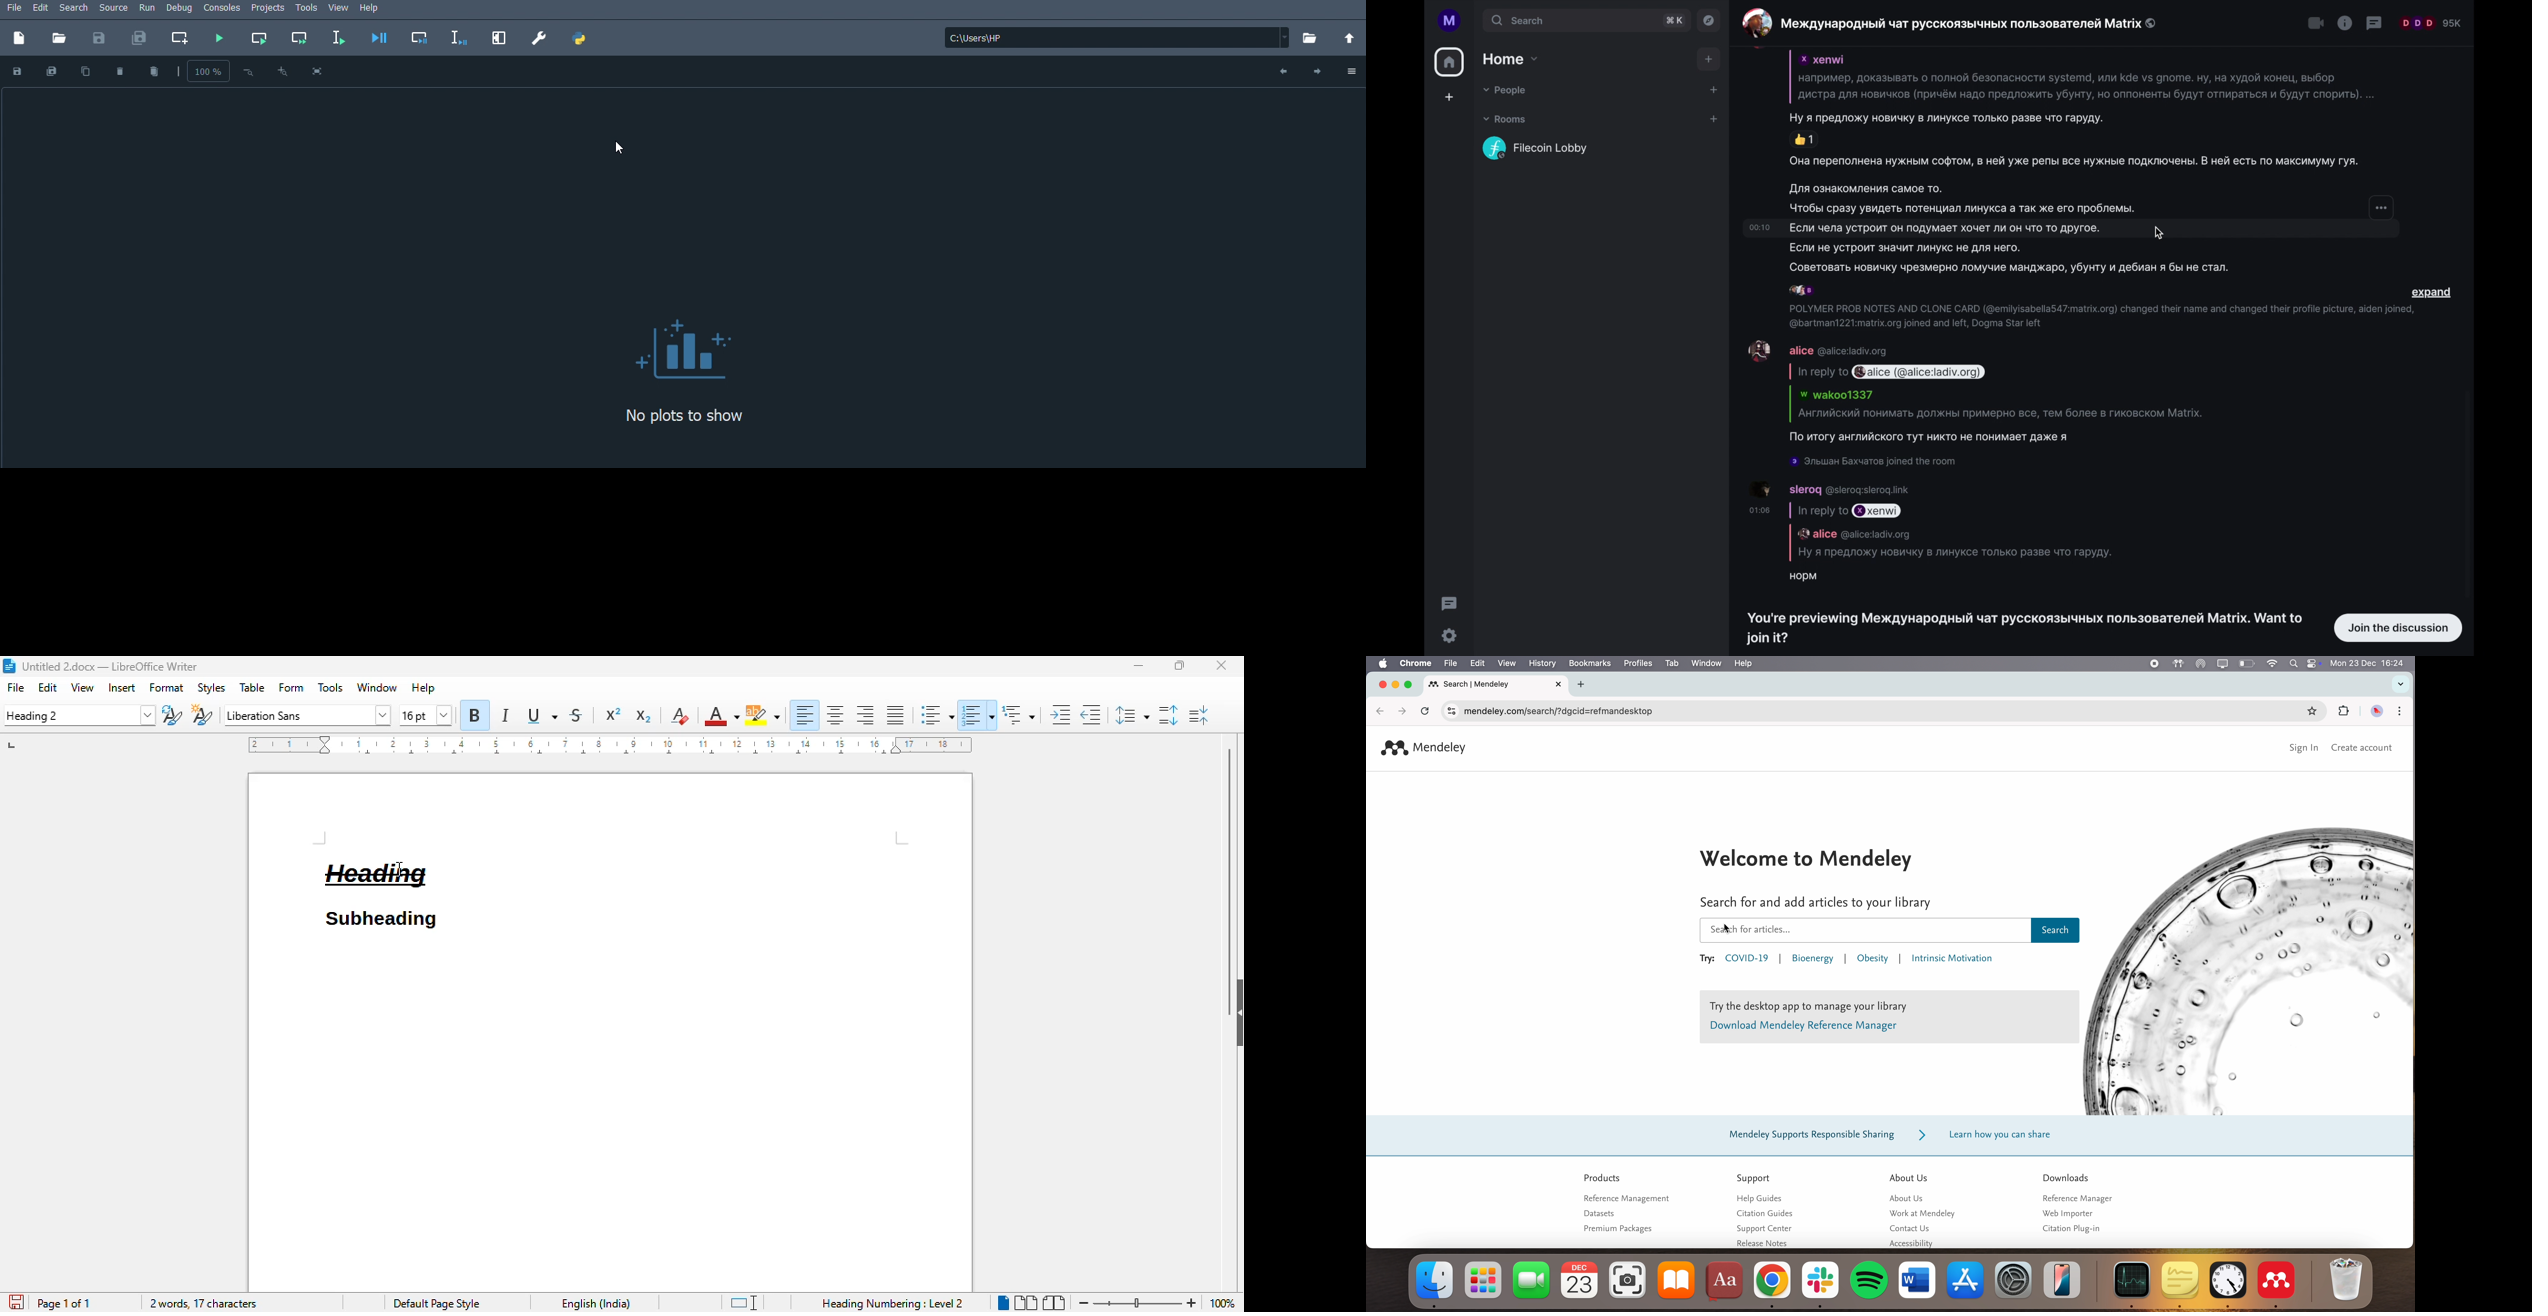 The width and height of the screenshot is (2548, 1316). What do you see at coordinates (1053, 1303) in the screenshot?
I see `book view` at bounding box center [1053, 1303].